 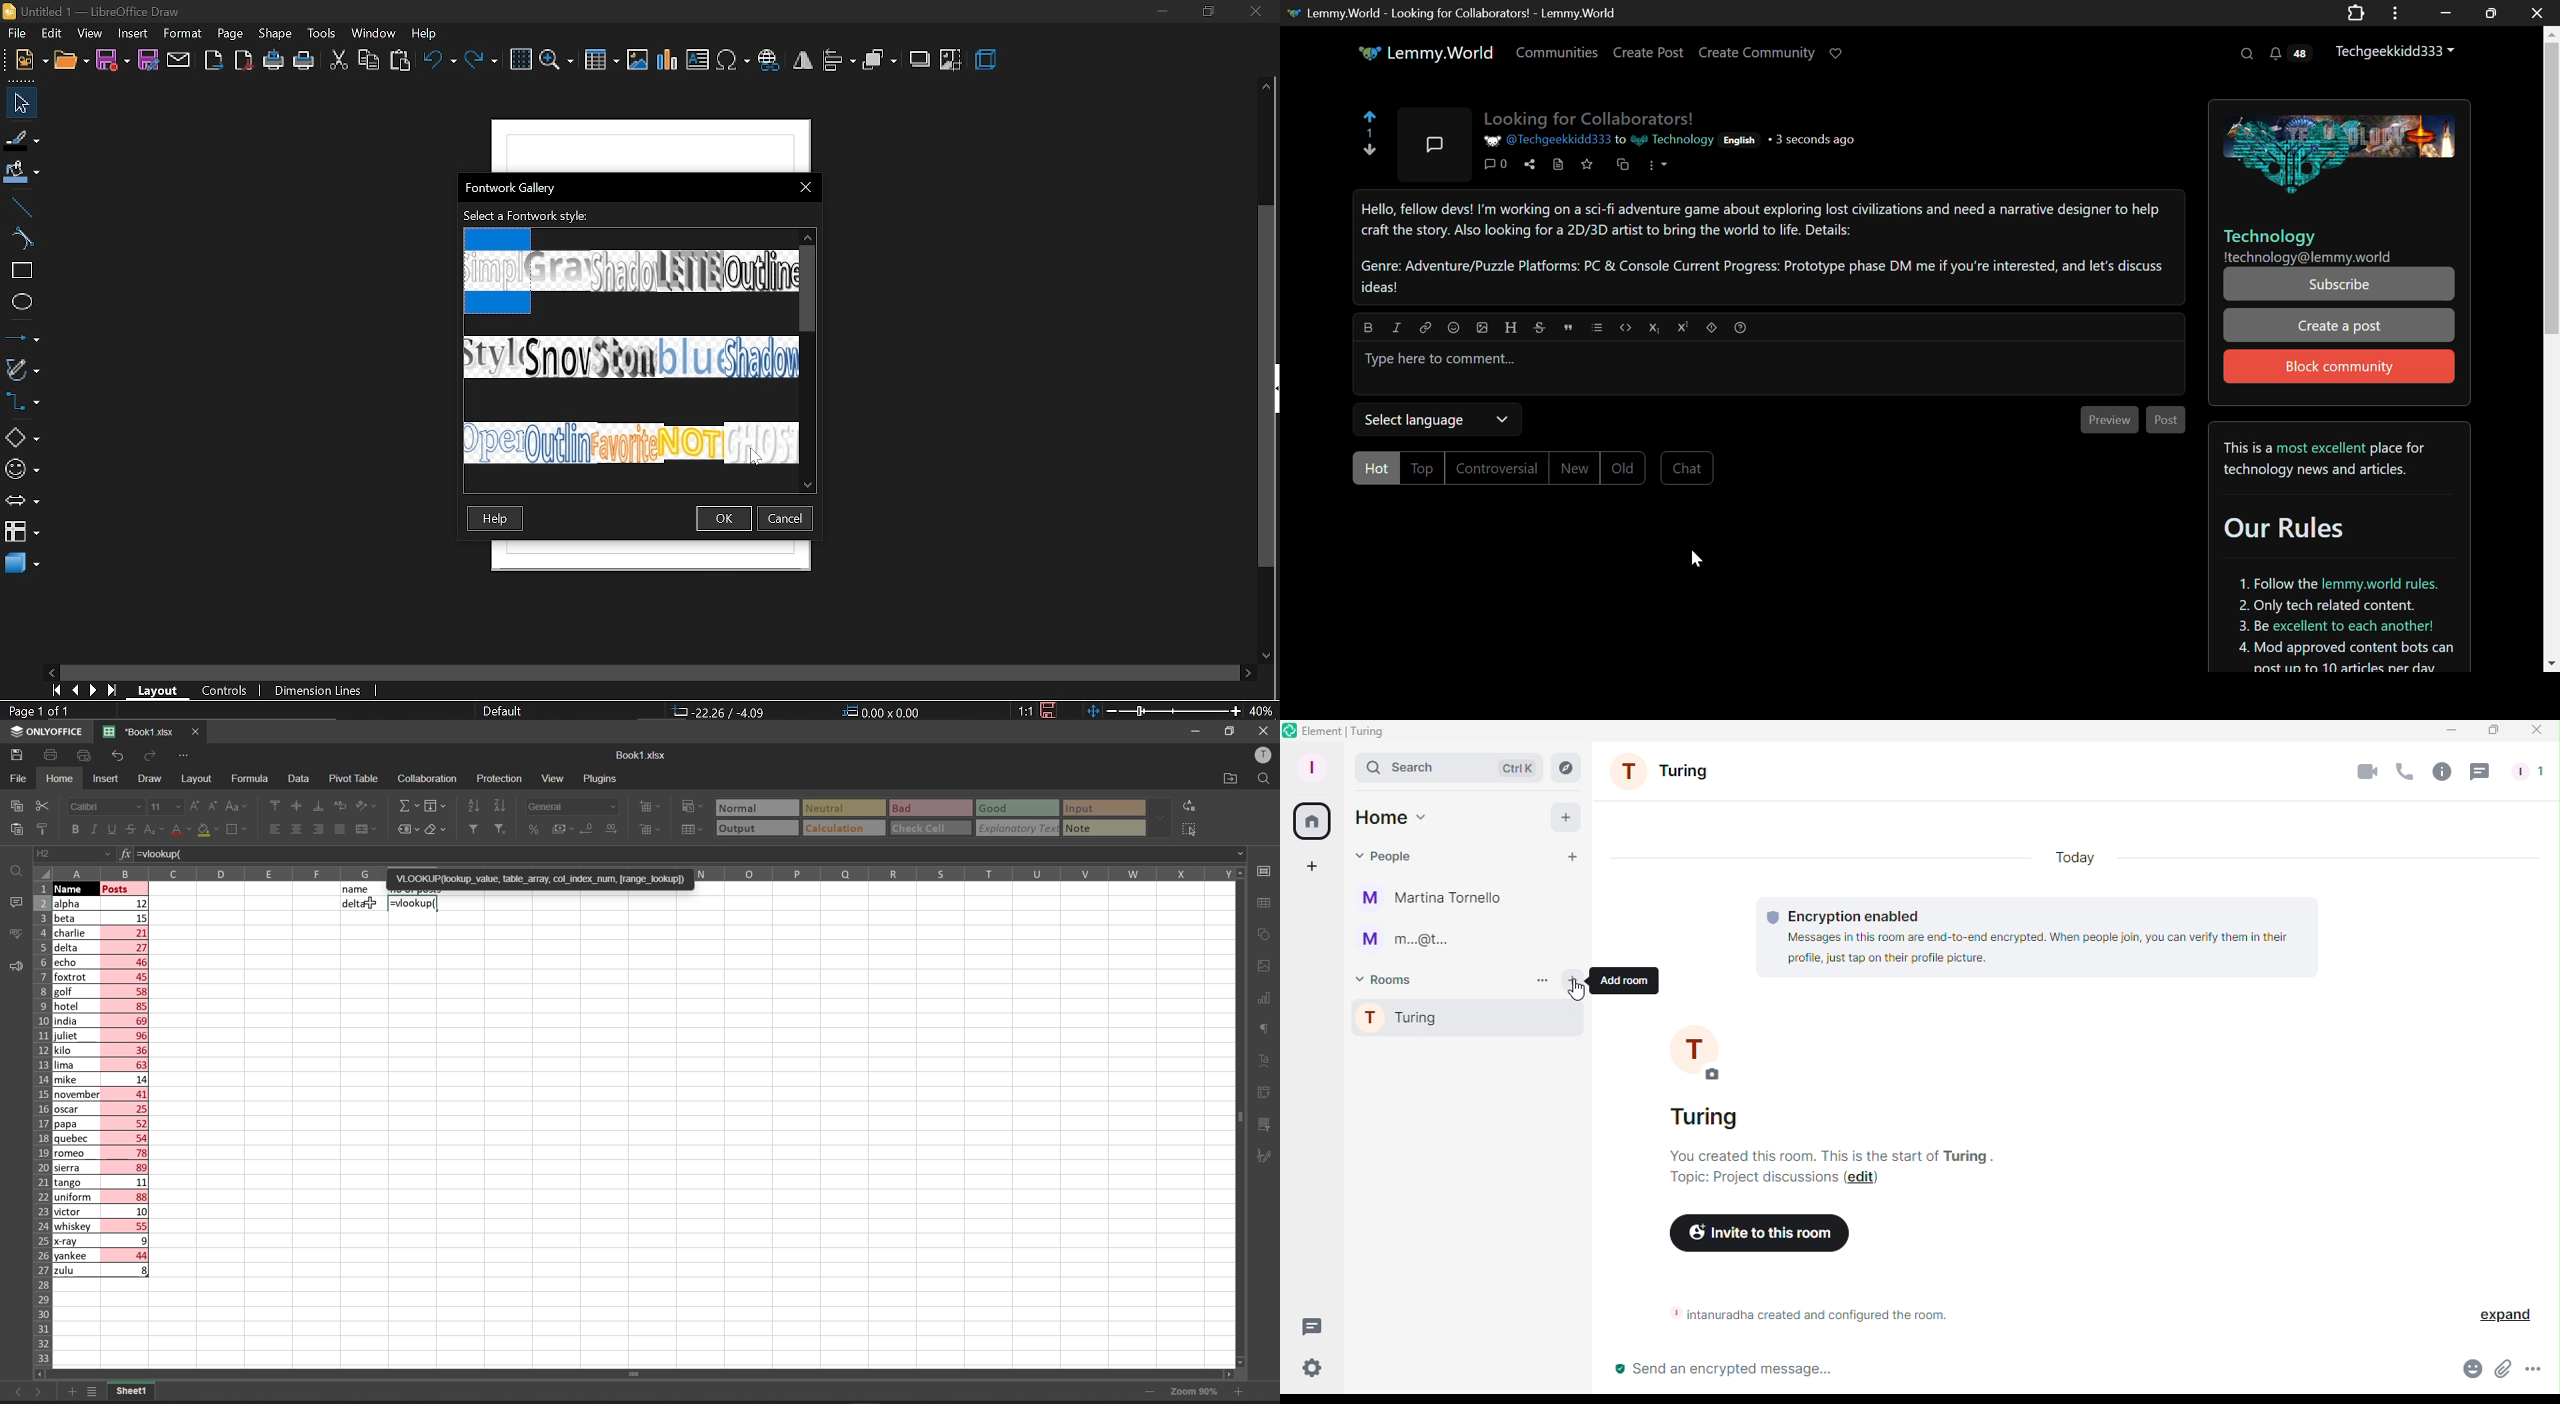 What do you see at coordinates (1559, 167) in the screenshot?
I see `View Source` at bounding box center [1559, 167].